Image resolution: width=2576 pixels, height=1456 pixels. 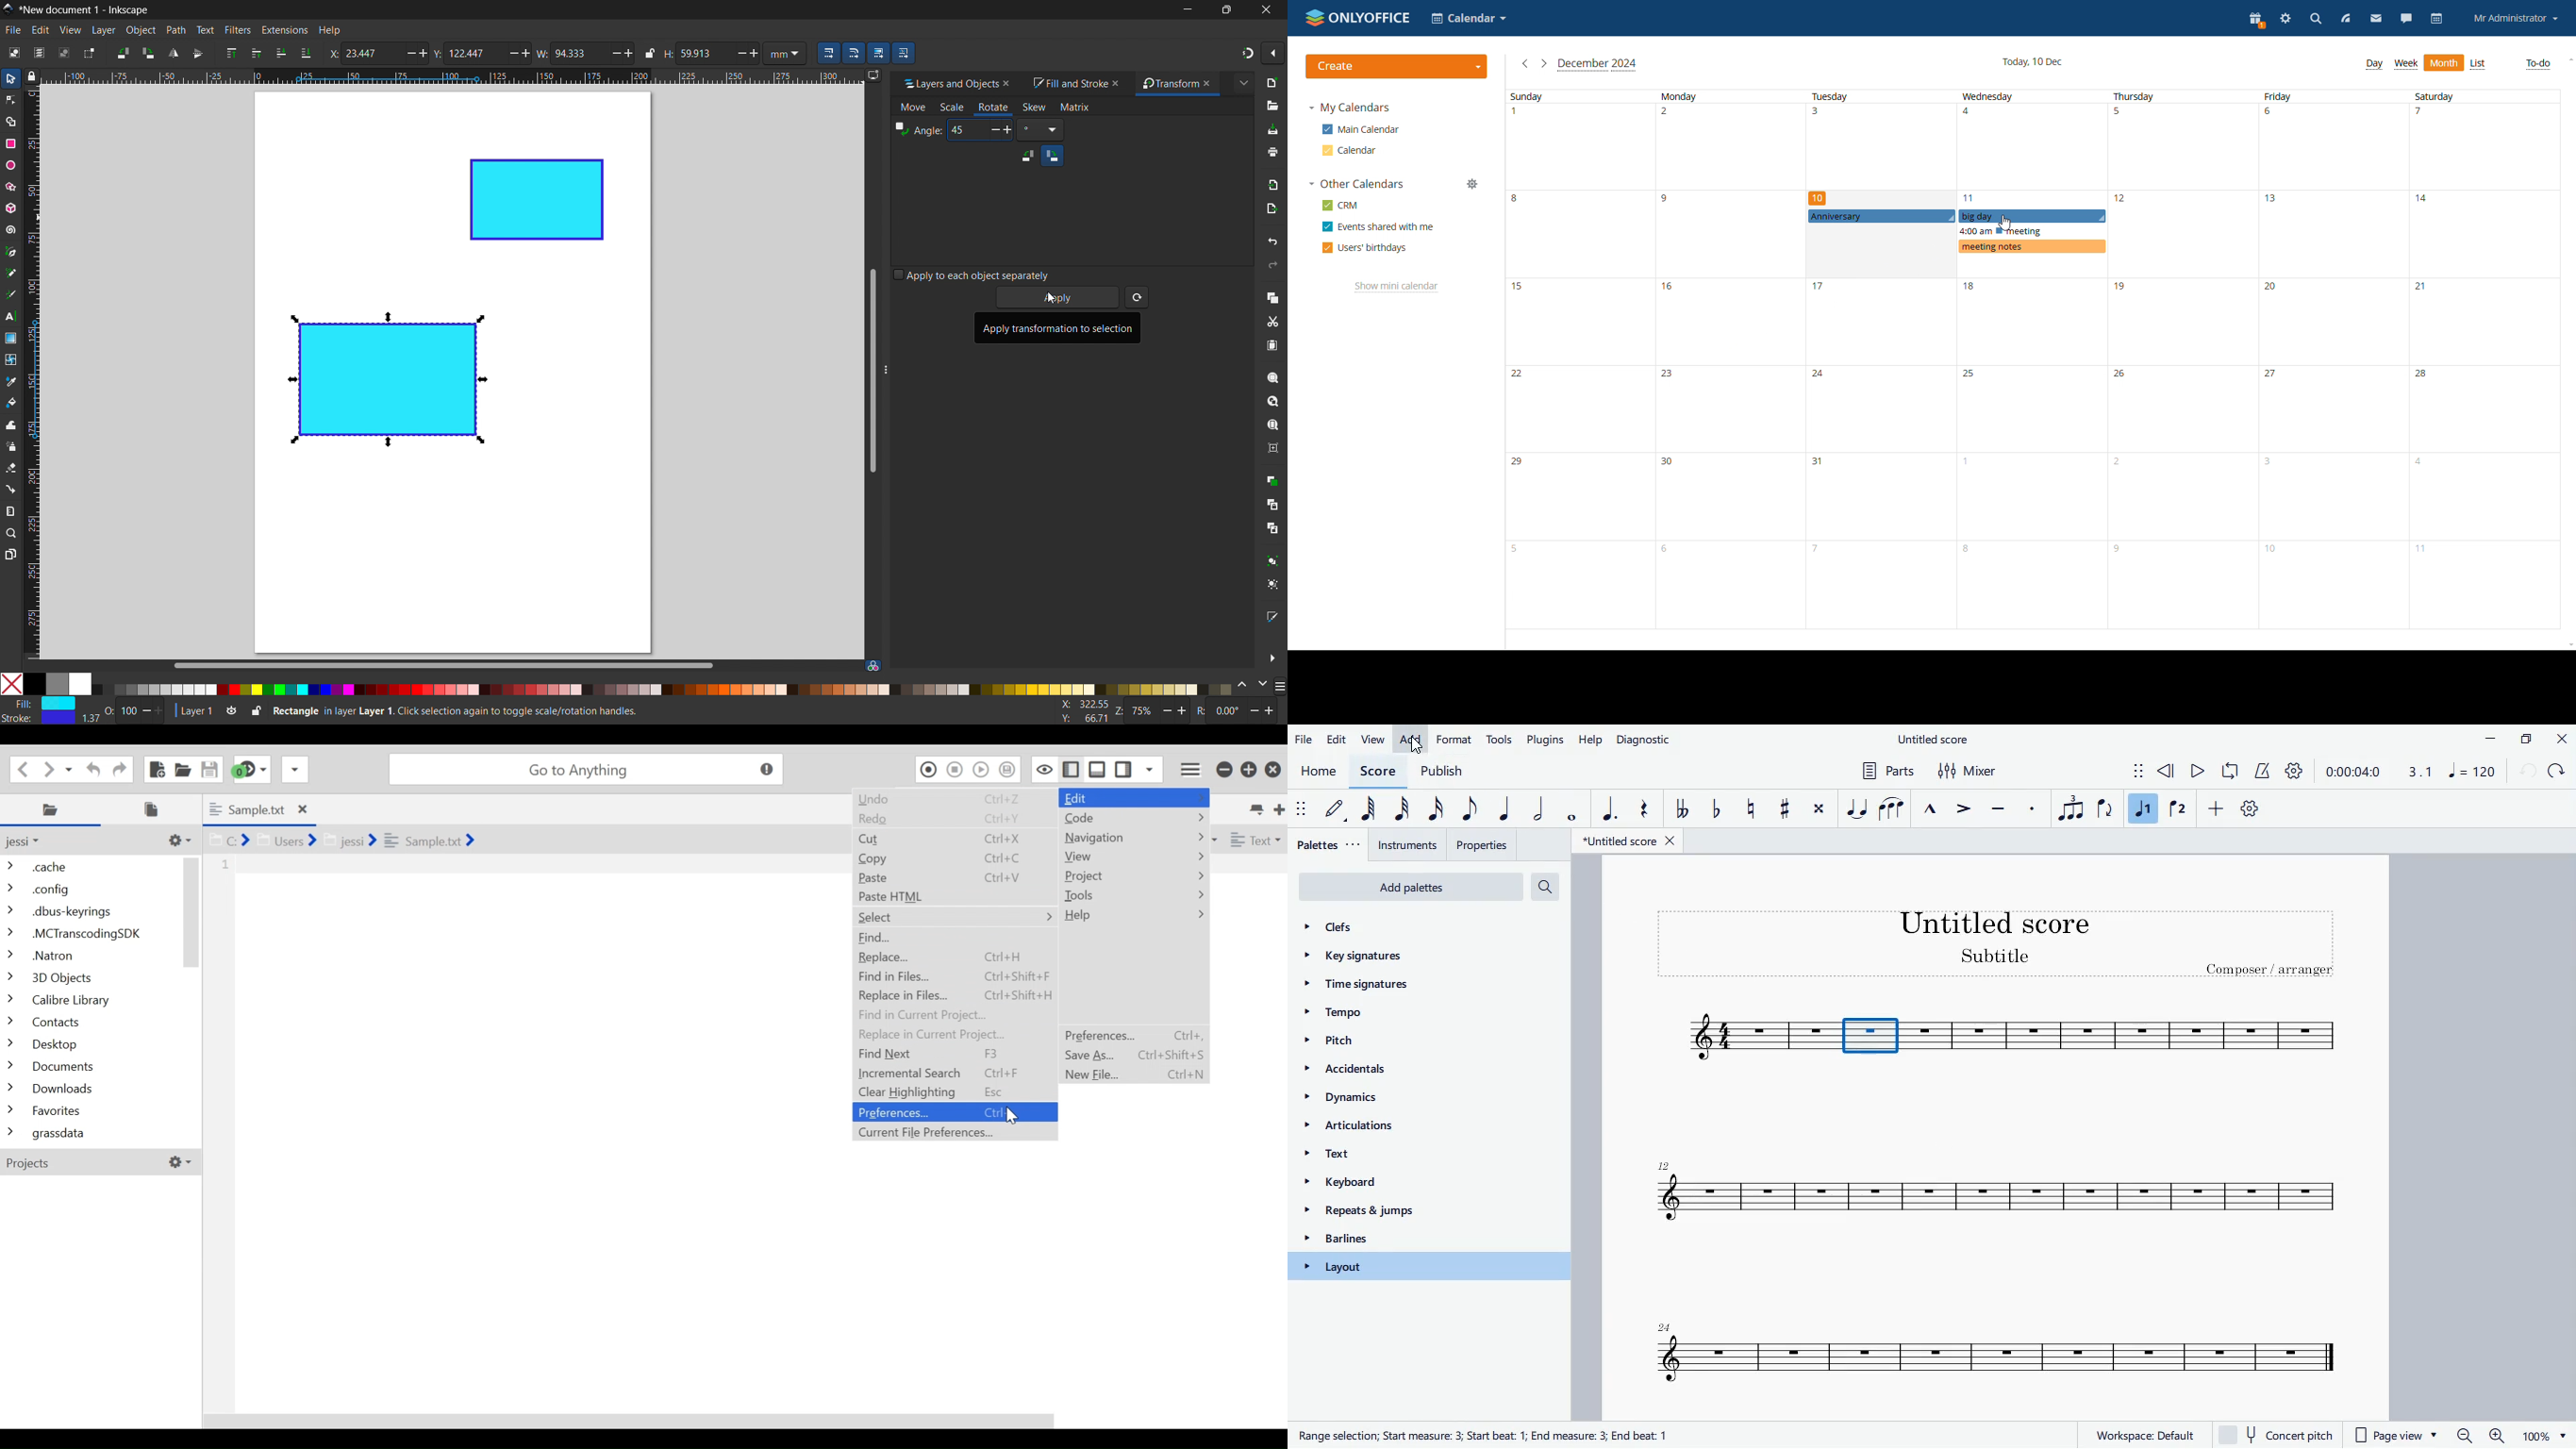 I want to click on 16th note, so click(x=1437, y=809).